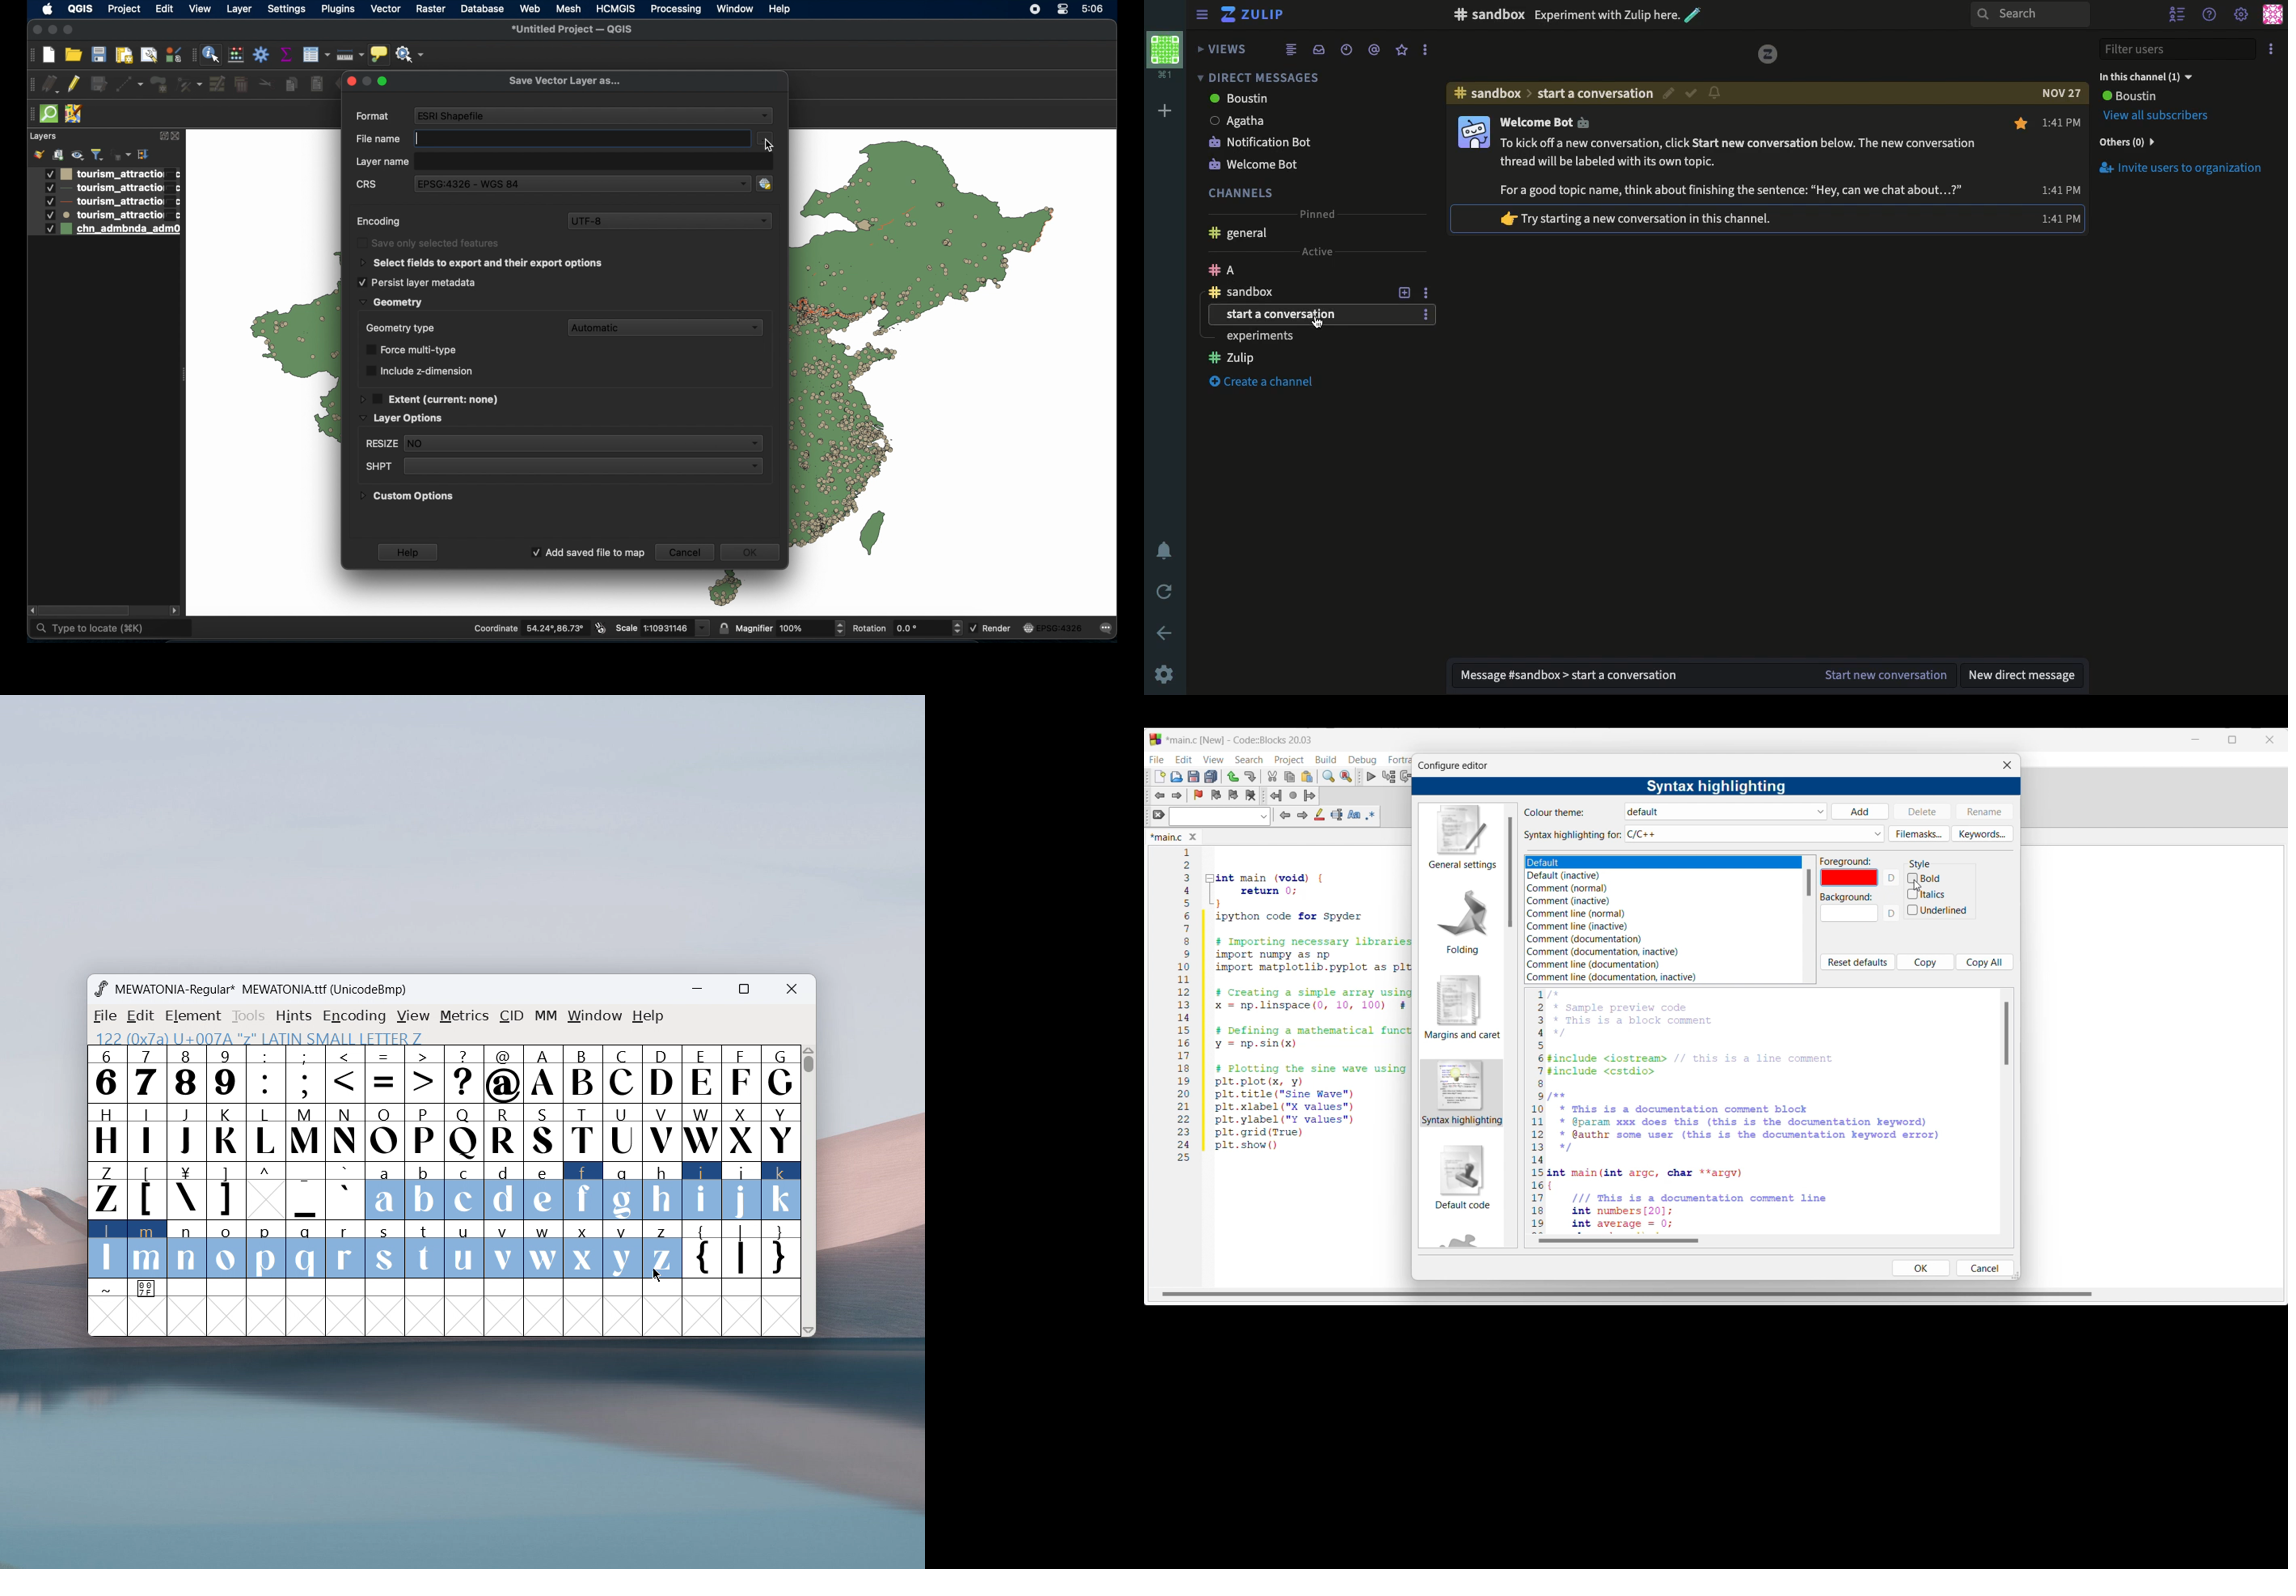  What do you see at coordinates (1846, 861) in the screenshot?
I see `Indicates foreground color options` at bounding box center [1846, 861].